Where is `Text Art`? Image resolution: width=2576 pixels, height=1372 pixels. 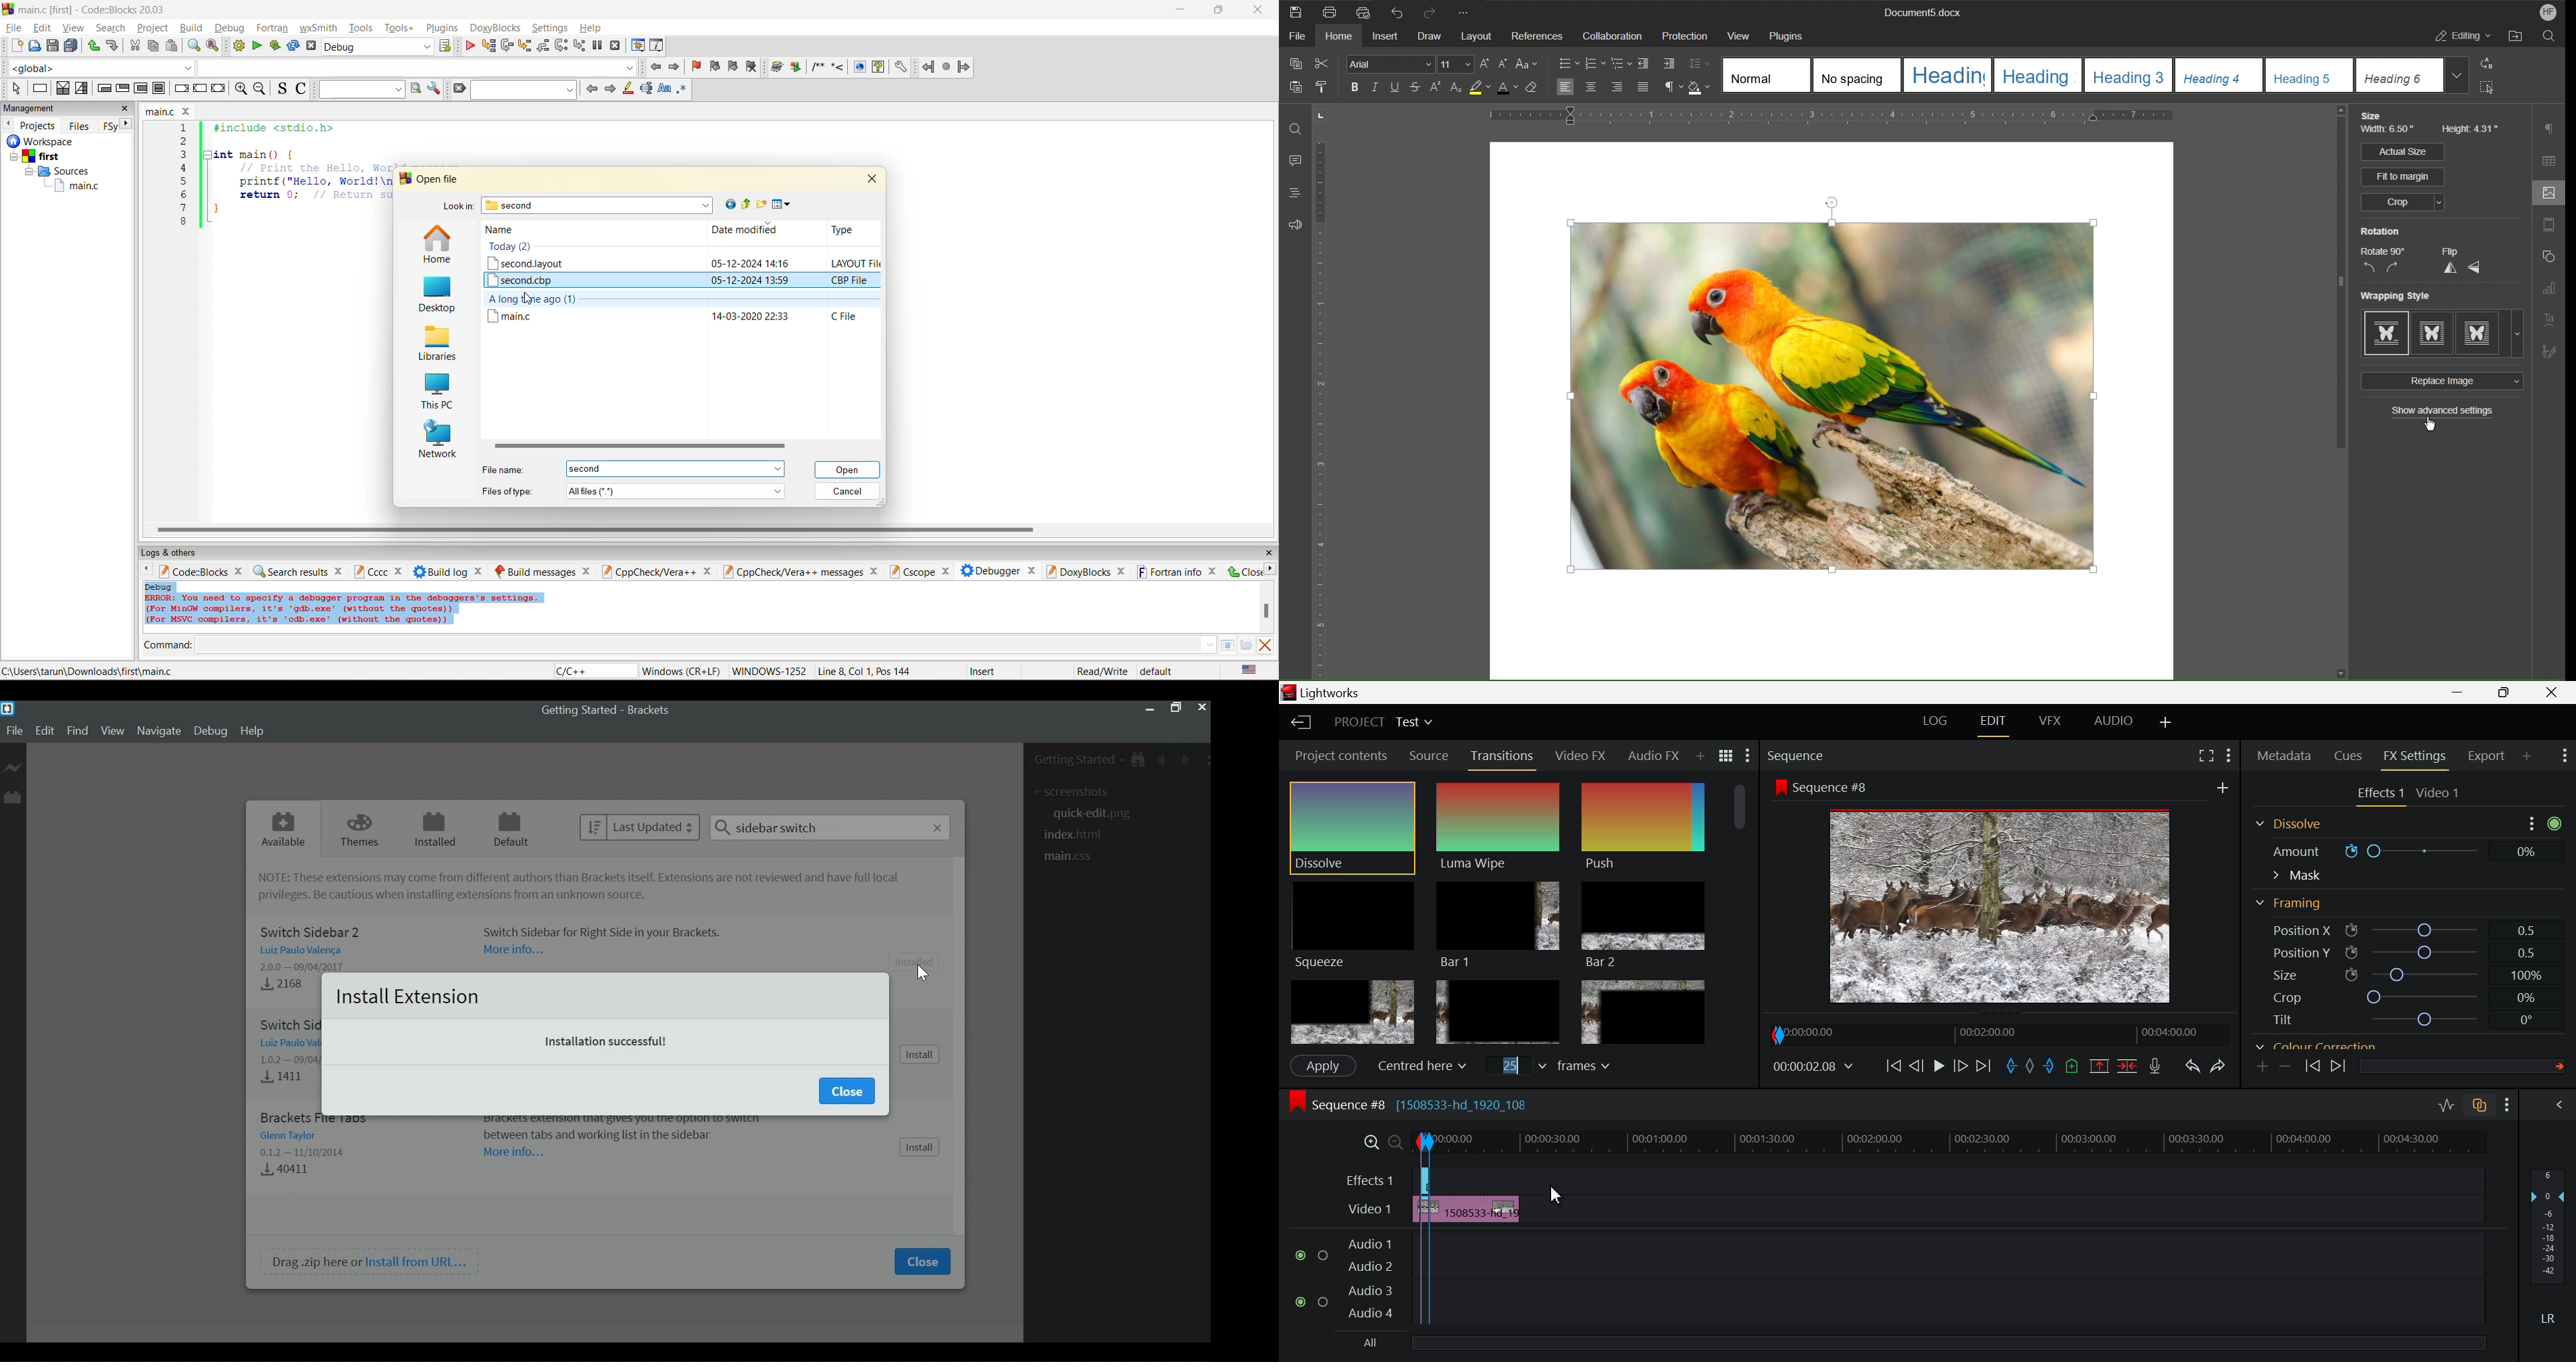 Text Art is located at coordinates (2551, 319).